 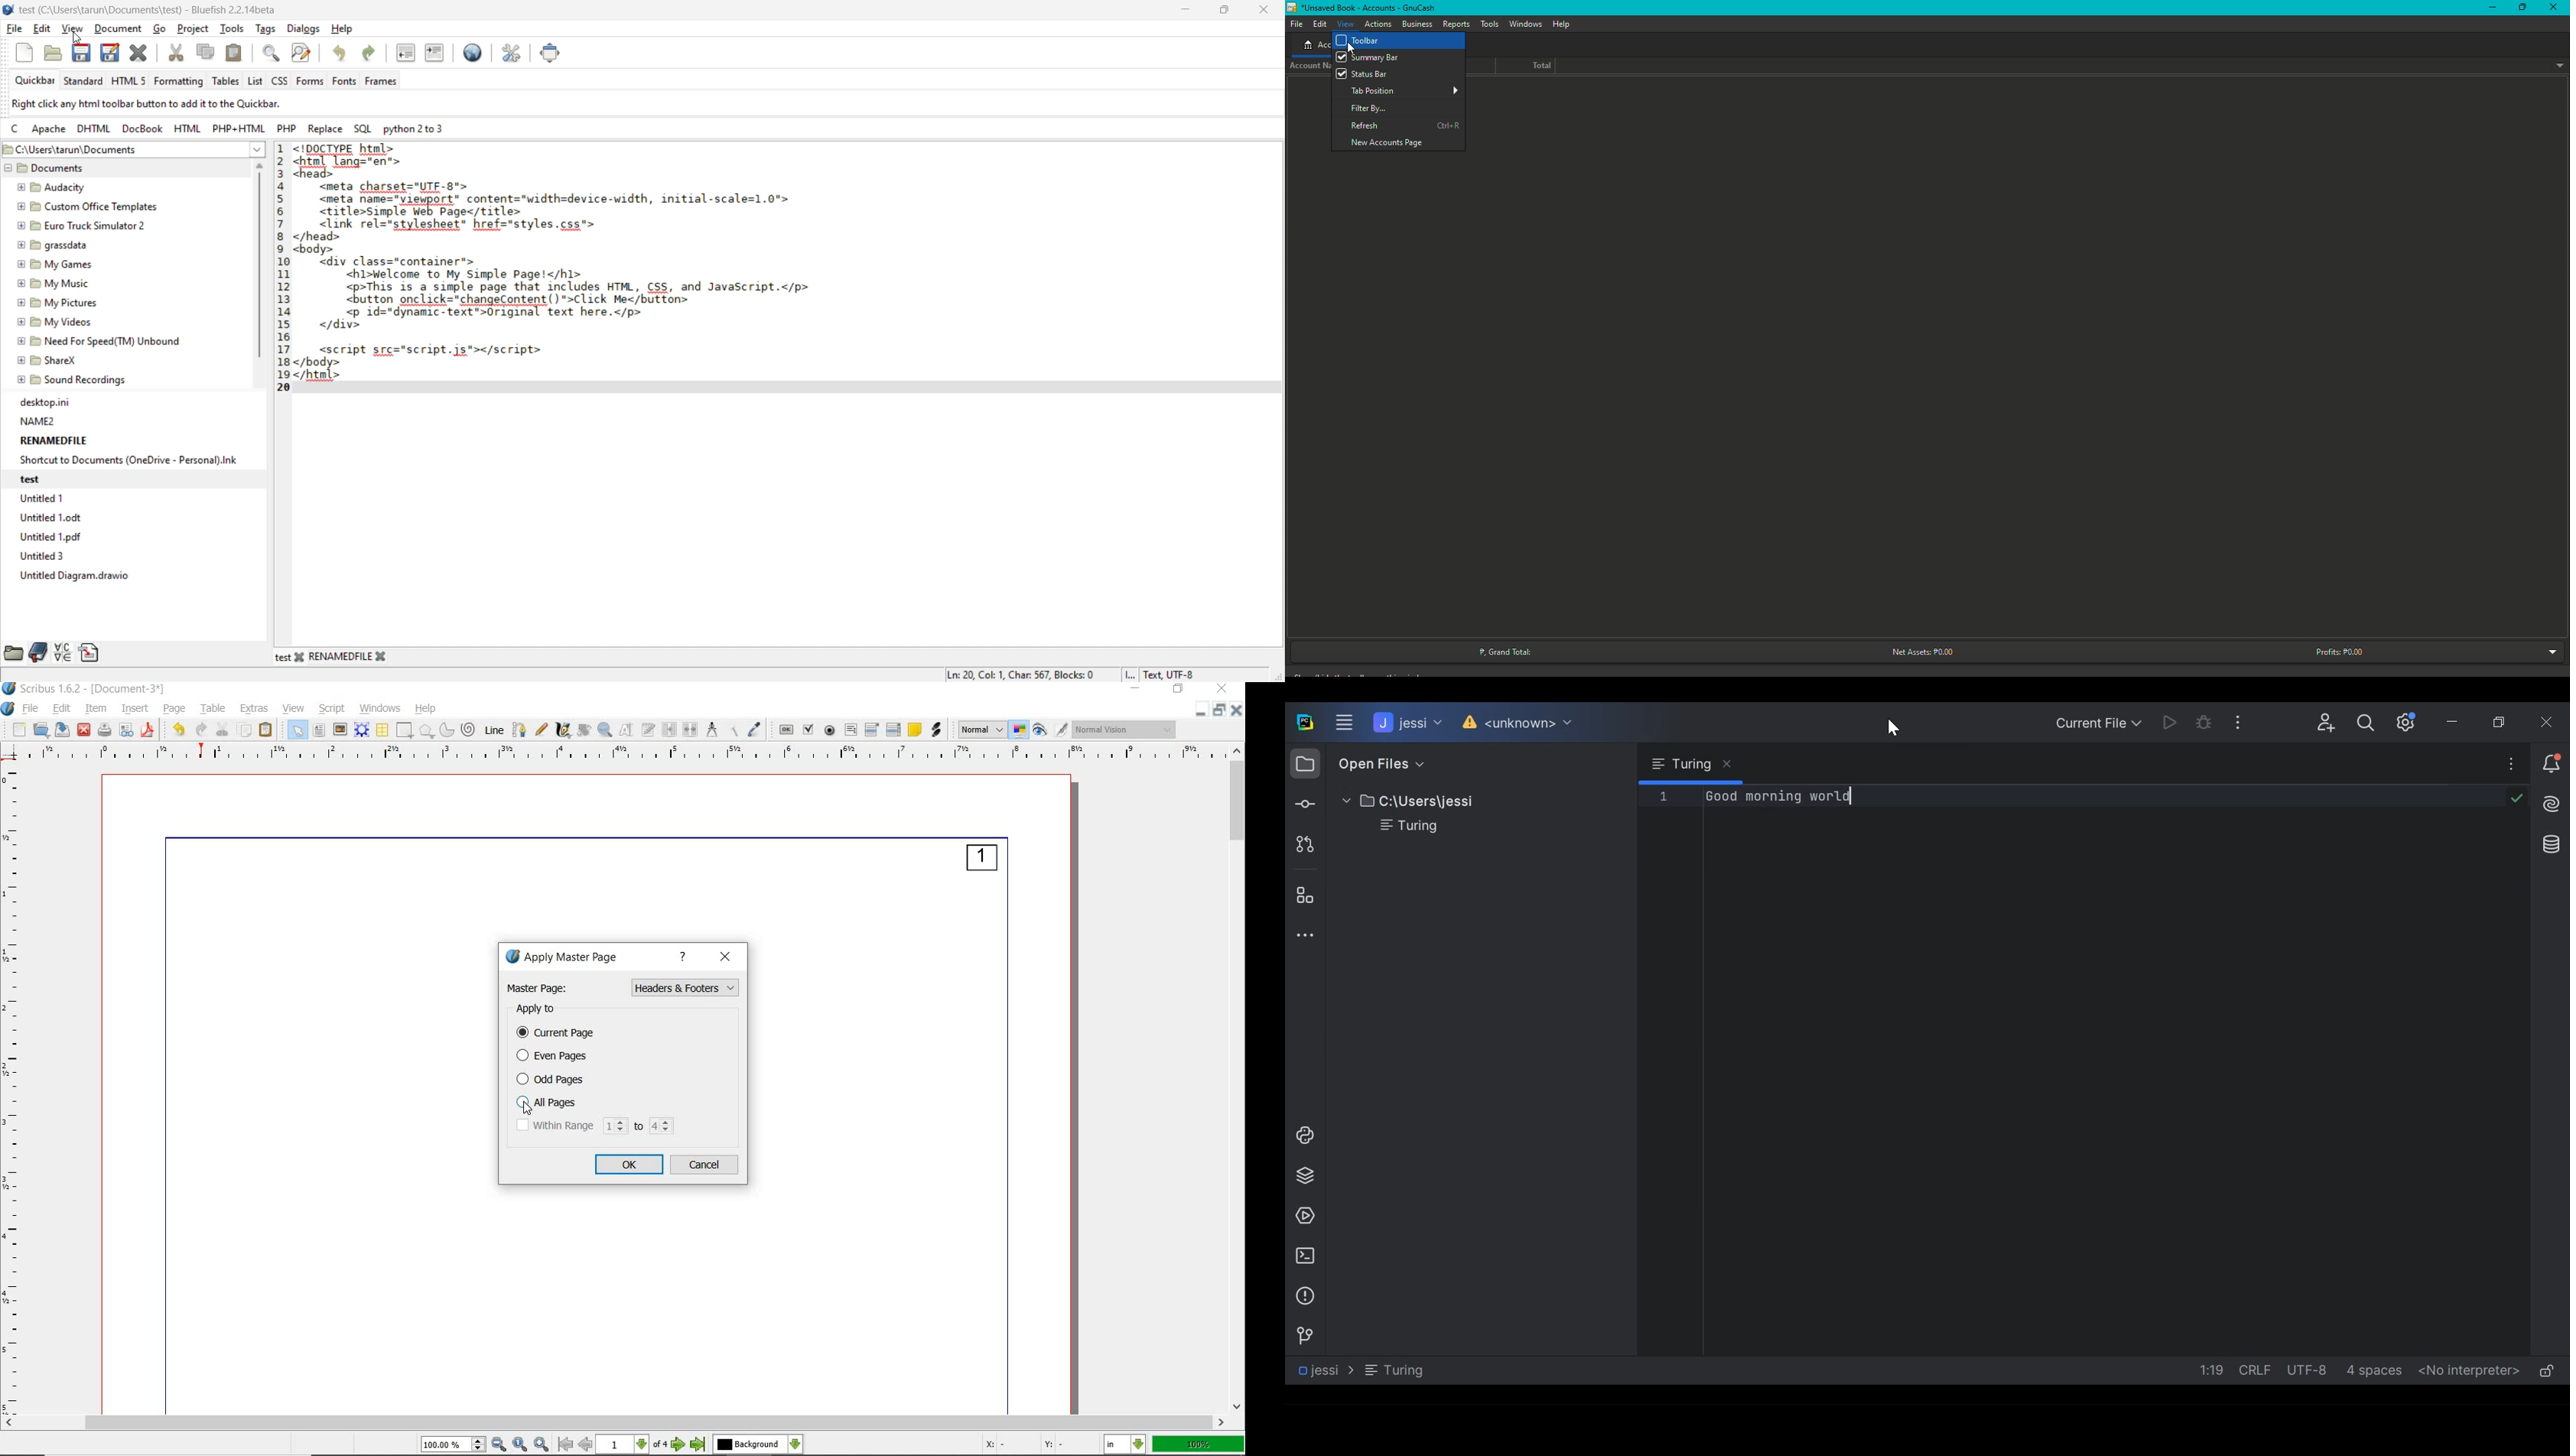 I want to click on page, so click(x=173, y=708).